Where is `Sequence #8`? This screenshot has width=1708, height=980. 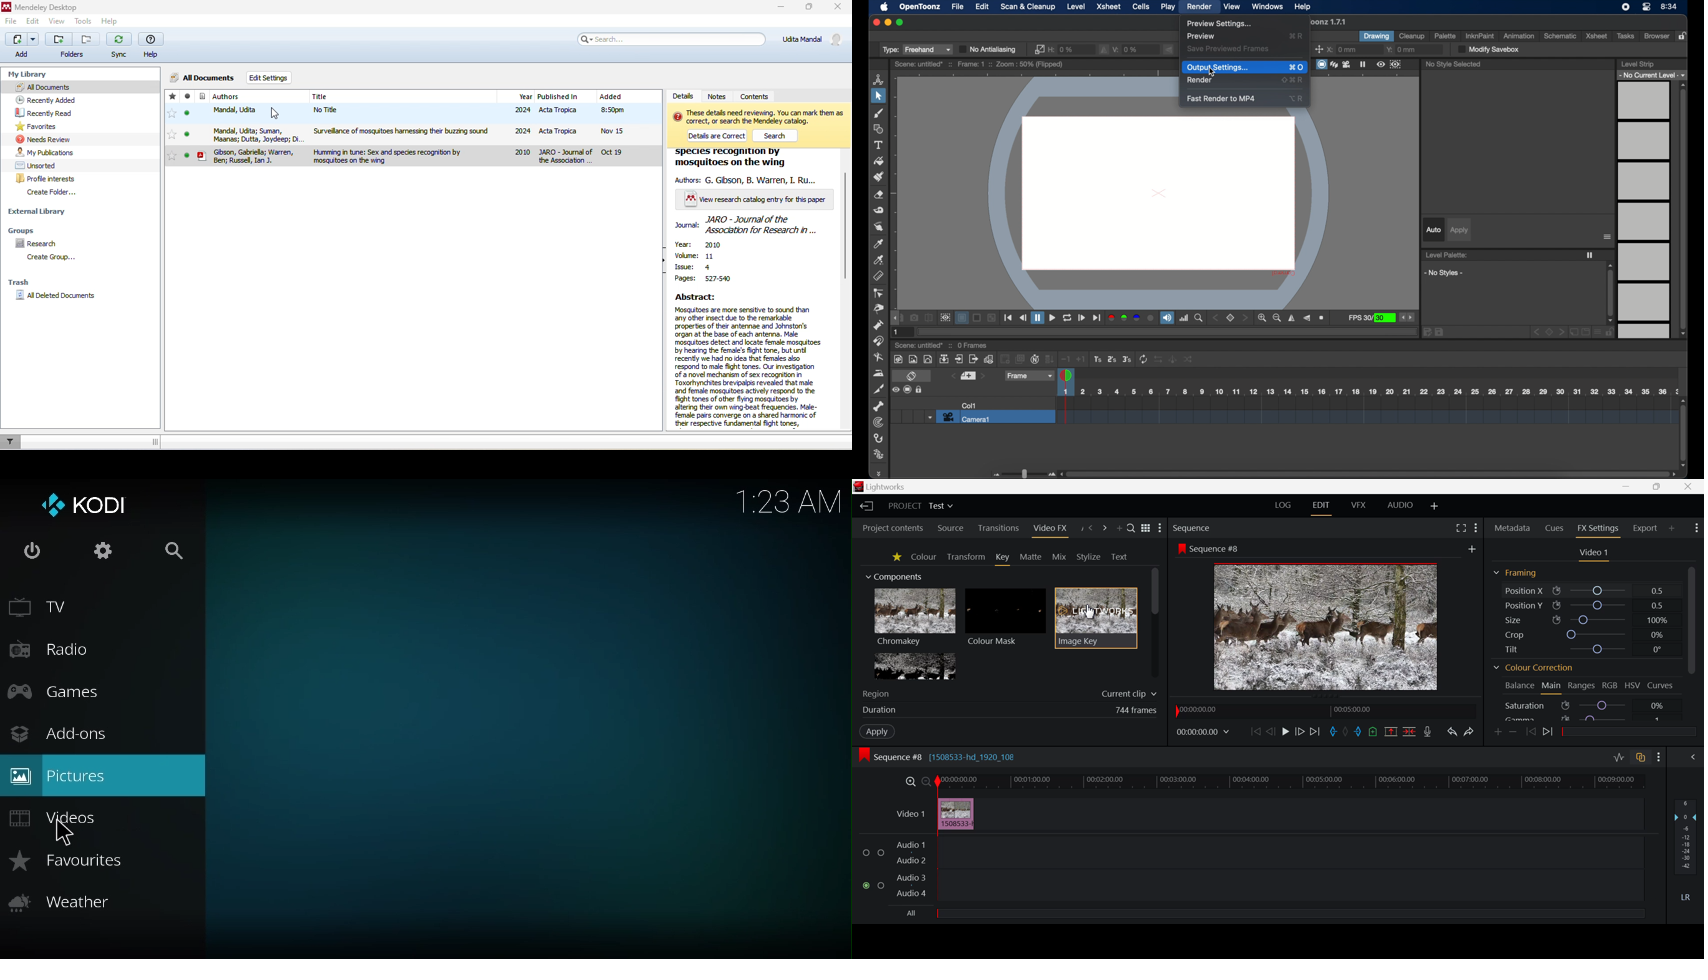
Sequence #8 is located at coordinates (1216, 549).